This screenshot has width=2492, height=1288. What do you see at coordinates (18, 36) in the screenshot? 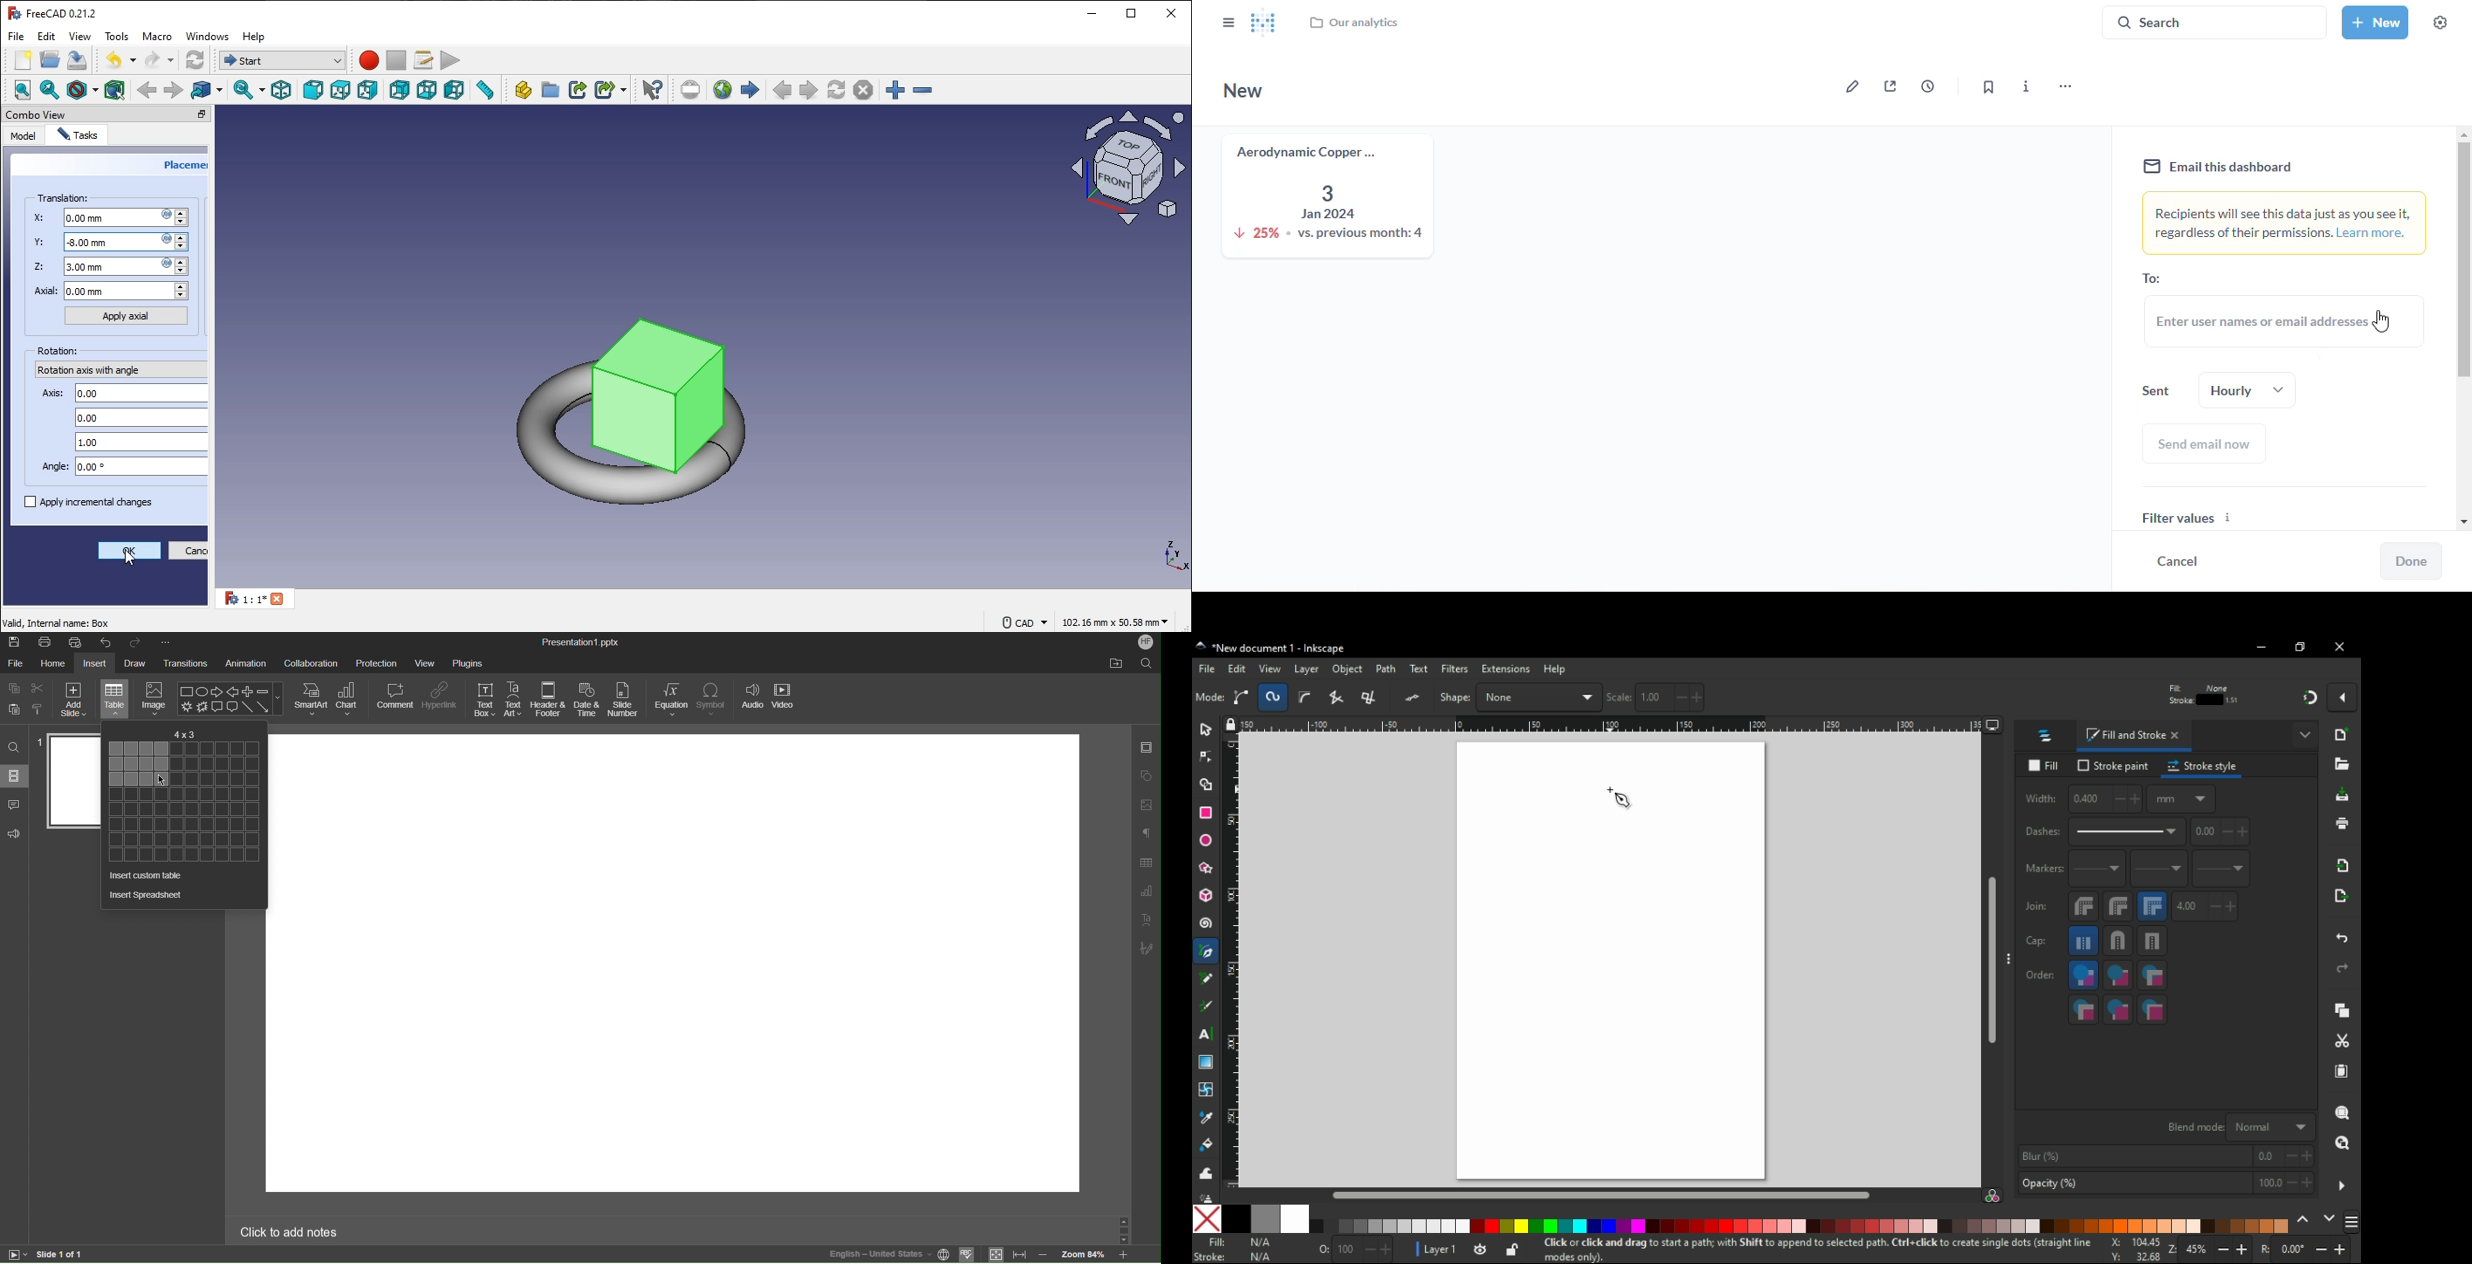
I see `file` at bounding box center [18, 36].